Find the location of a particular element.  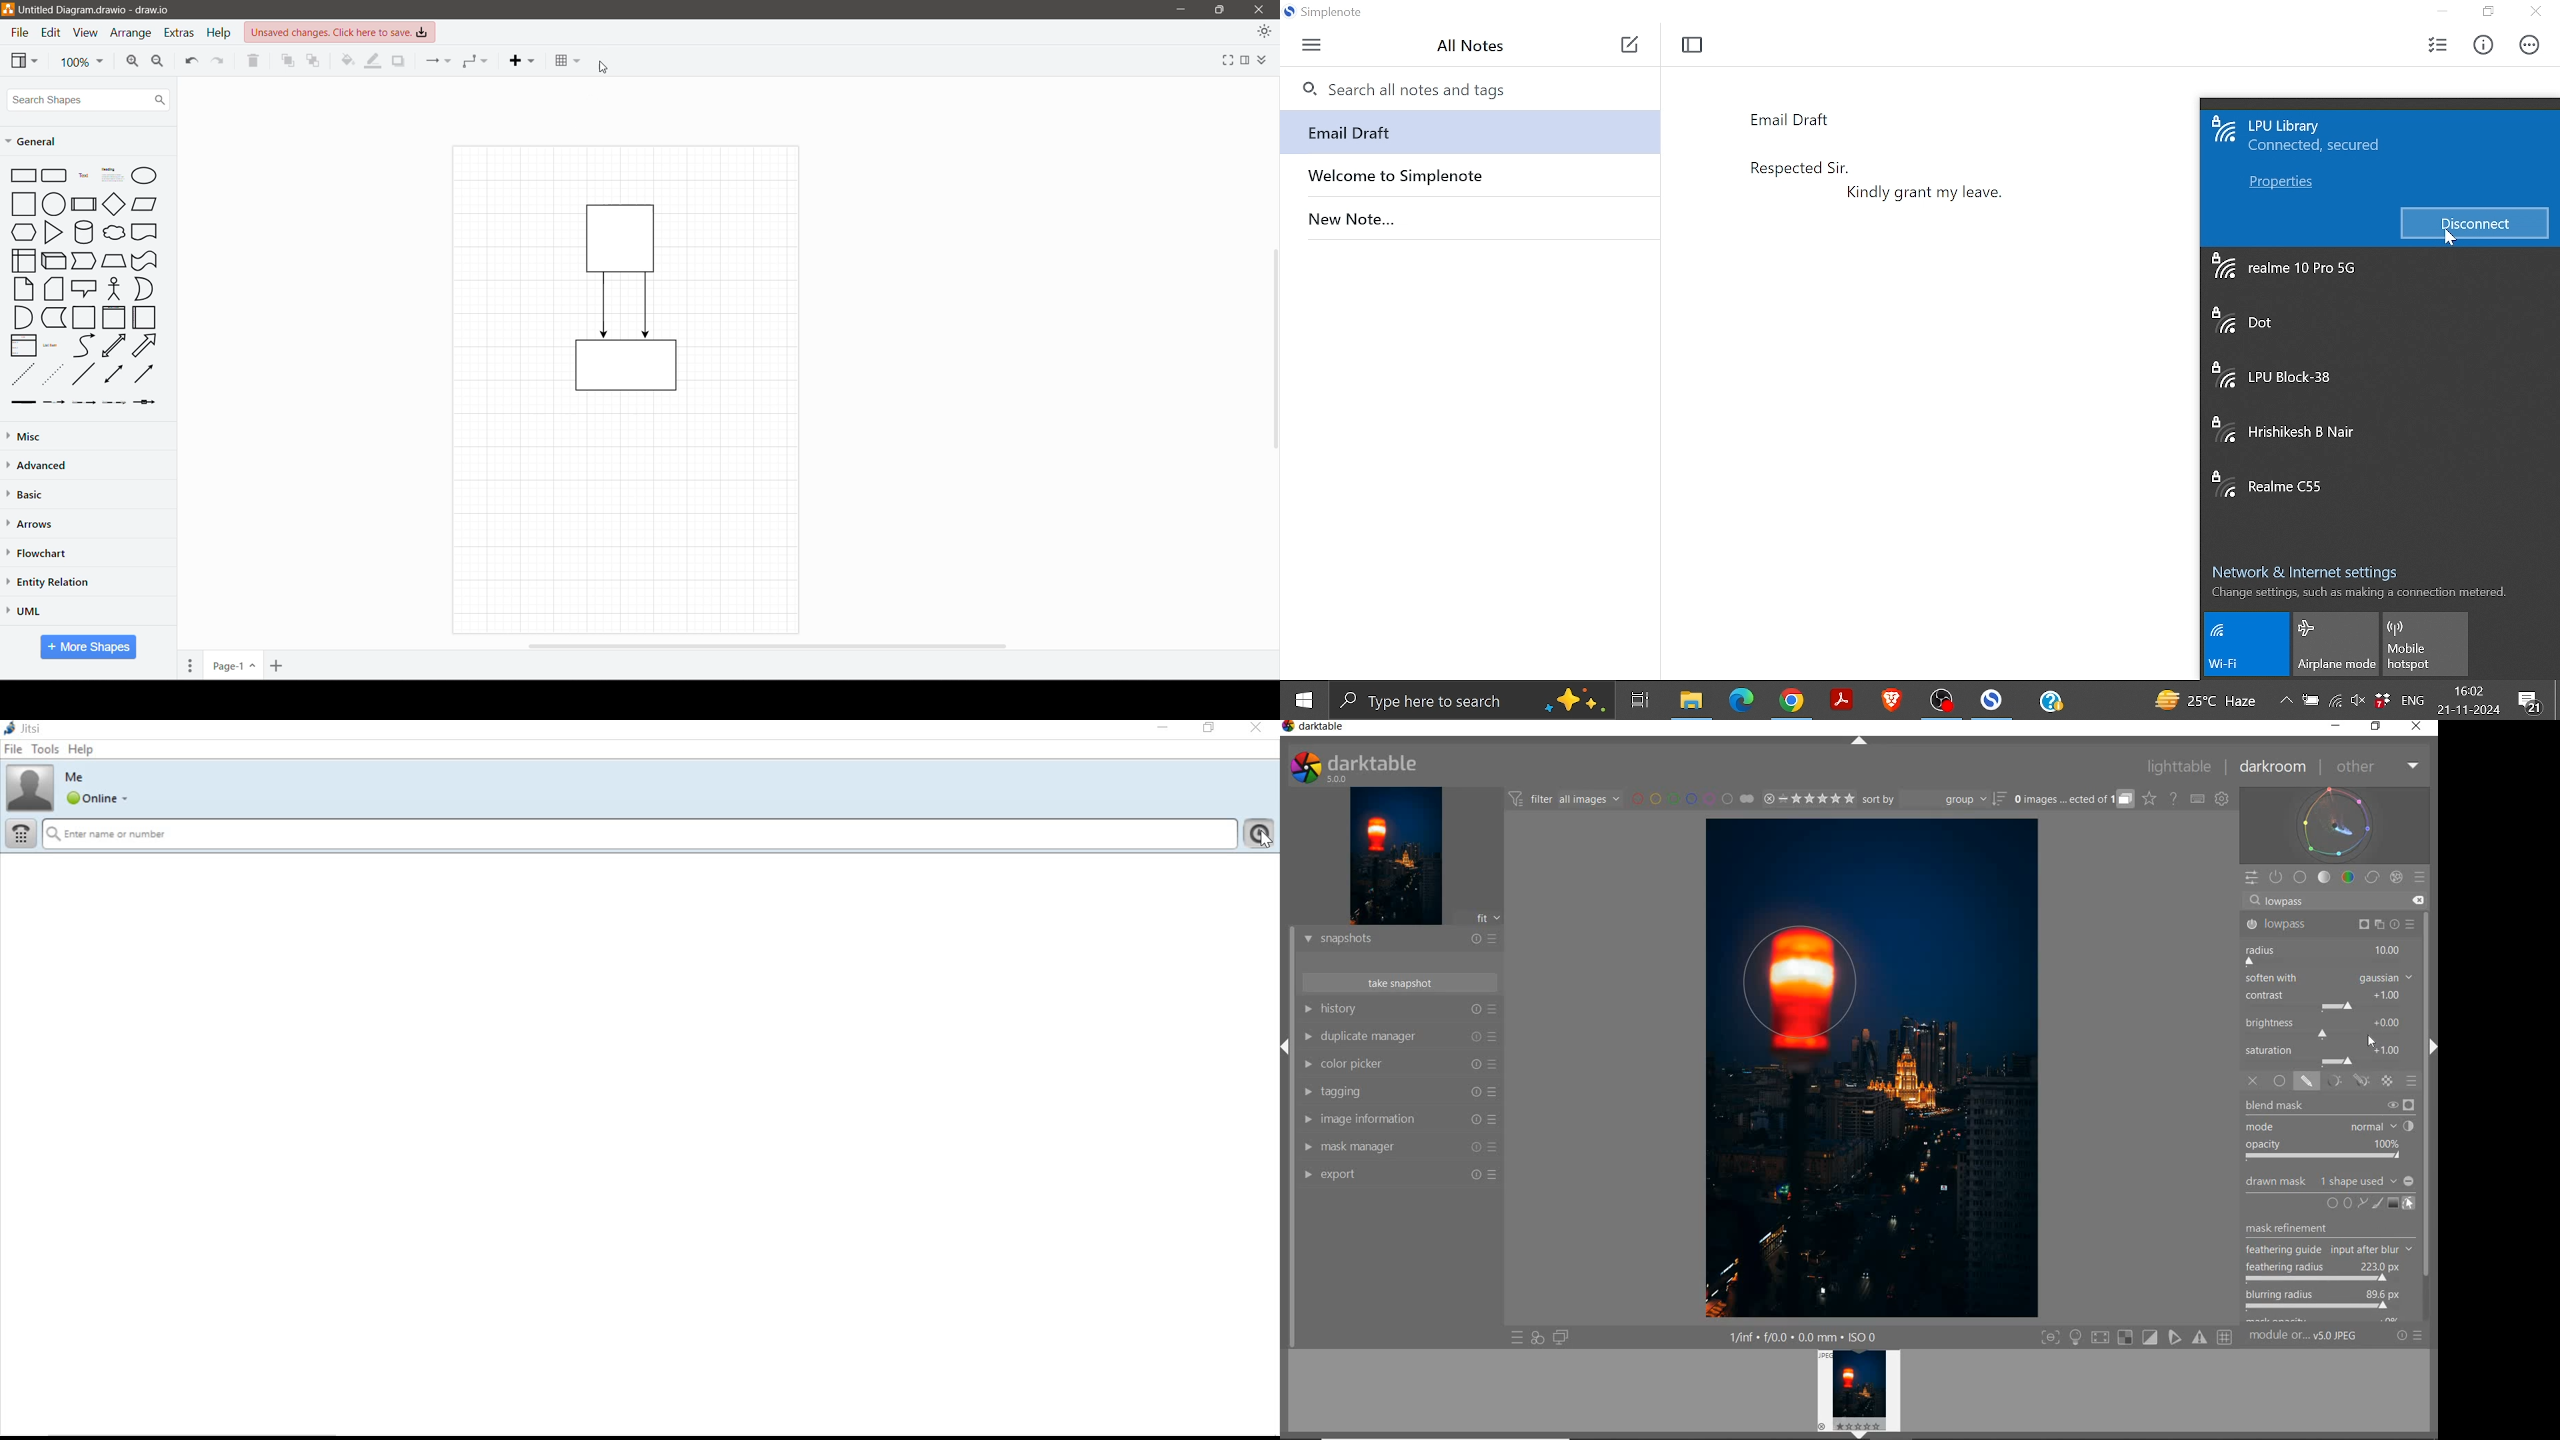

QUICK ACCESS PANEL is located at coordinates (2252, 875).